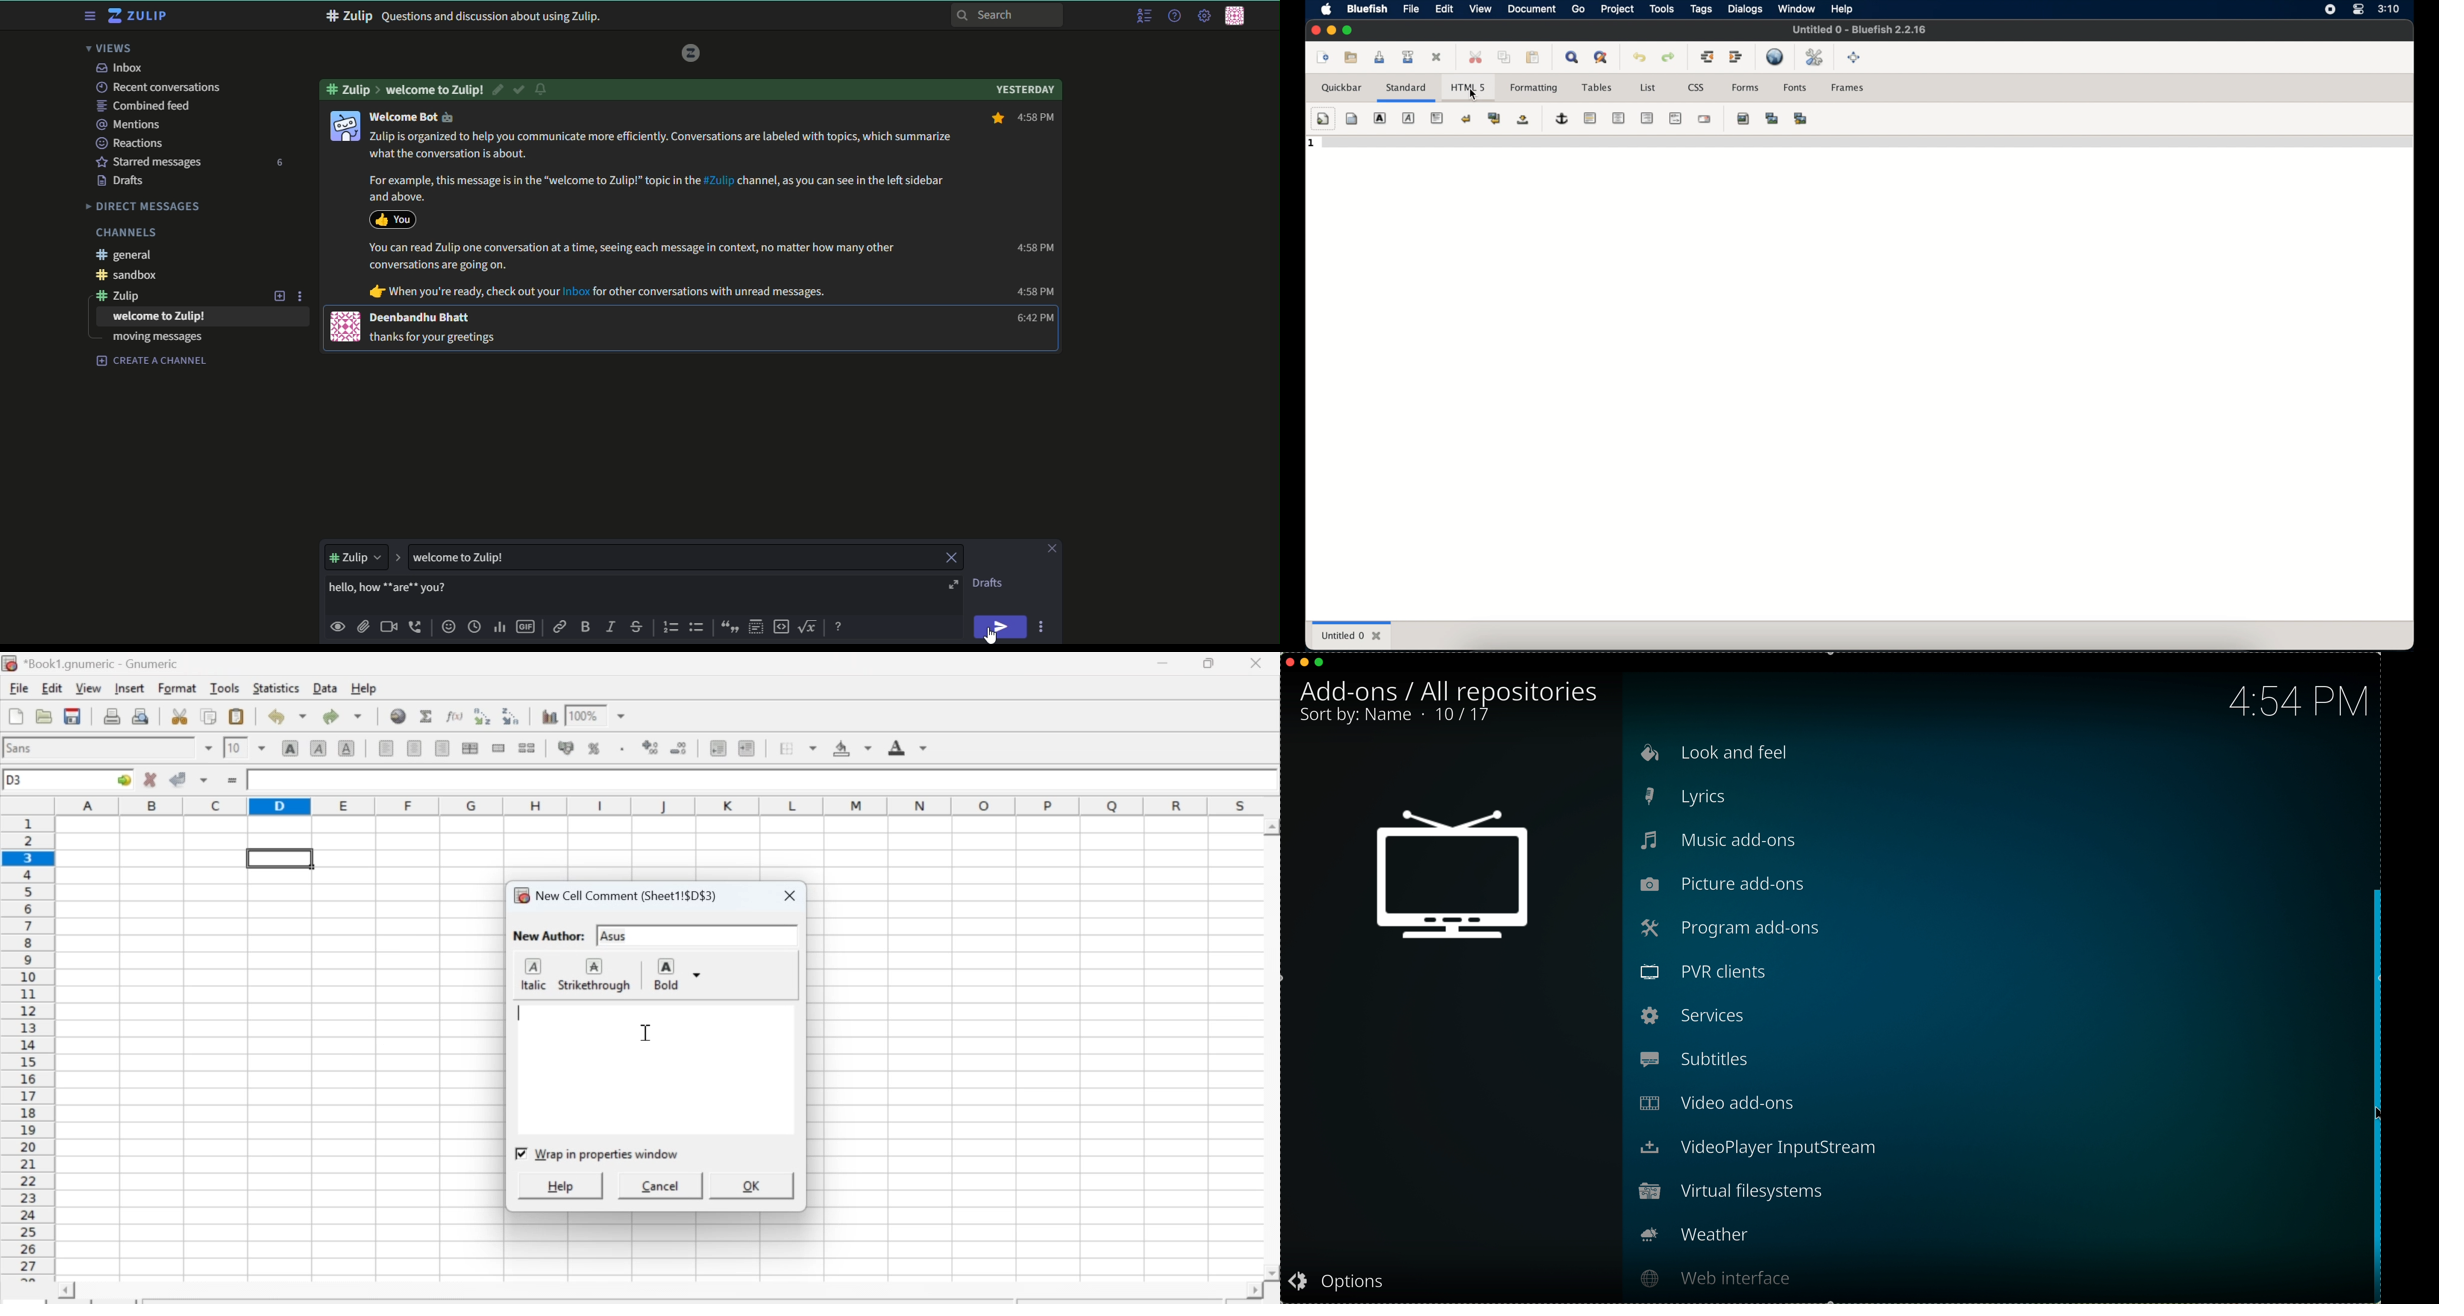 This screenshot has width=2464, height=1316. Describe the element at coordinates (279, 857) in the screenshot. I see `selected cell` at that location.